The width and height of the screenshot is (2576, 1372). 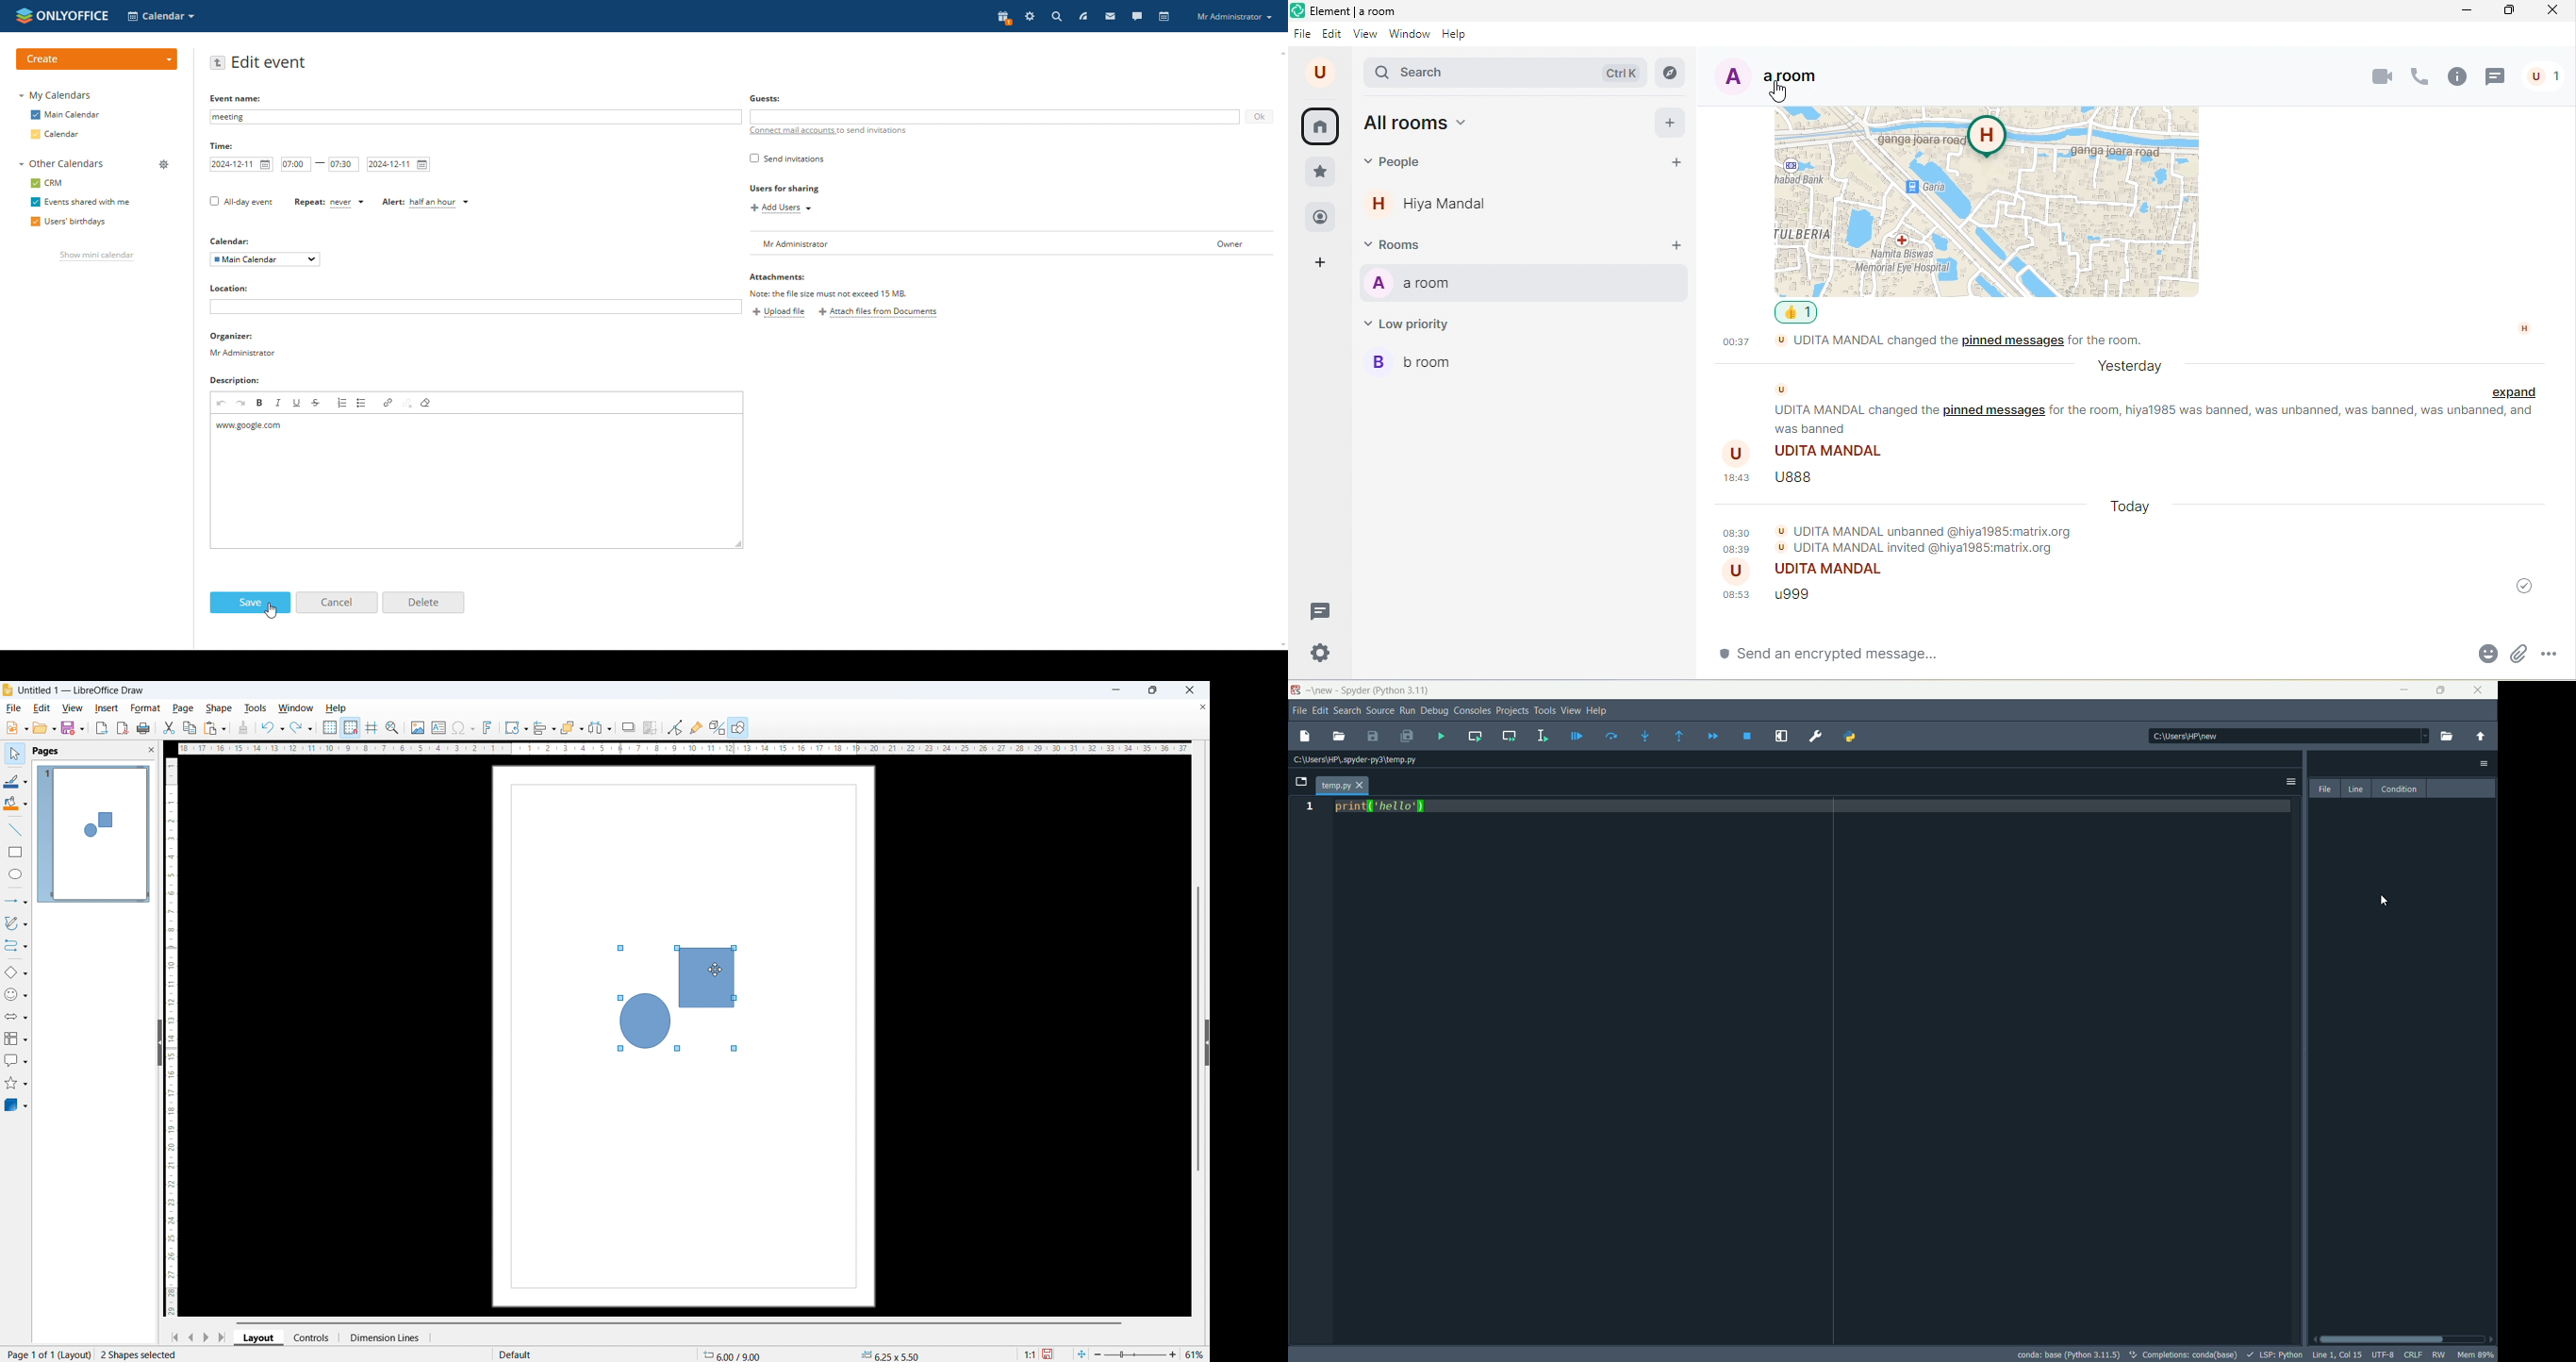 I want to click on go to first page, so click(x=175, y=1337).